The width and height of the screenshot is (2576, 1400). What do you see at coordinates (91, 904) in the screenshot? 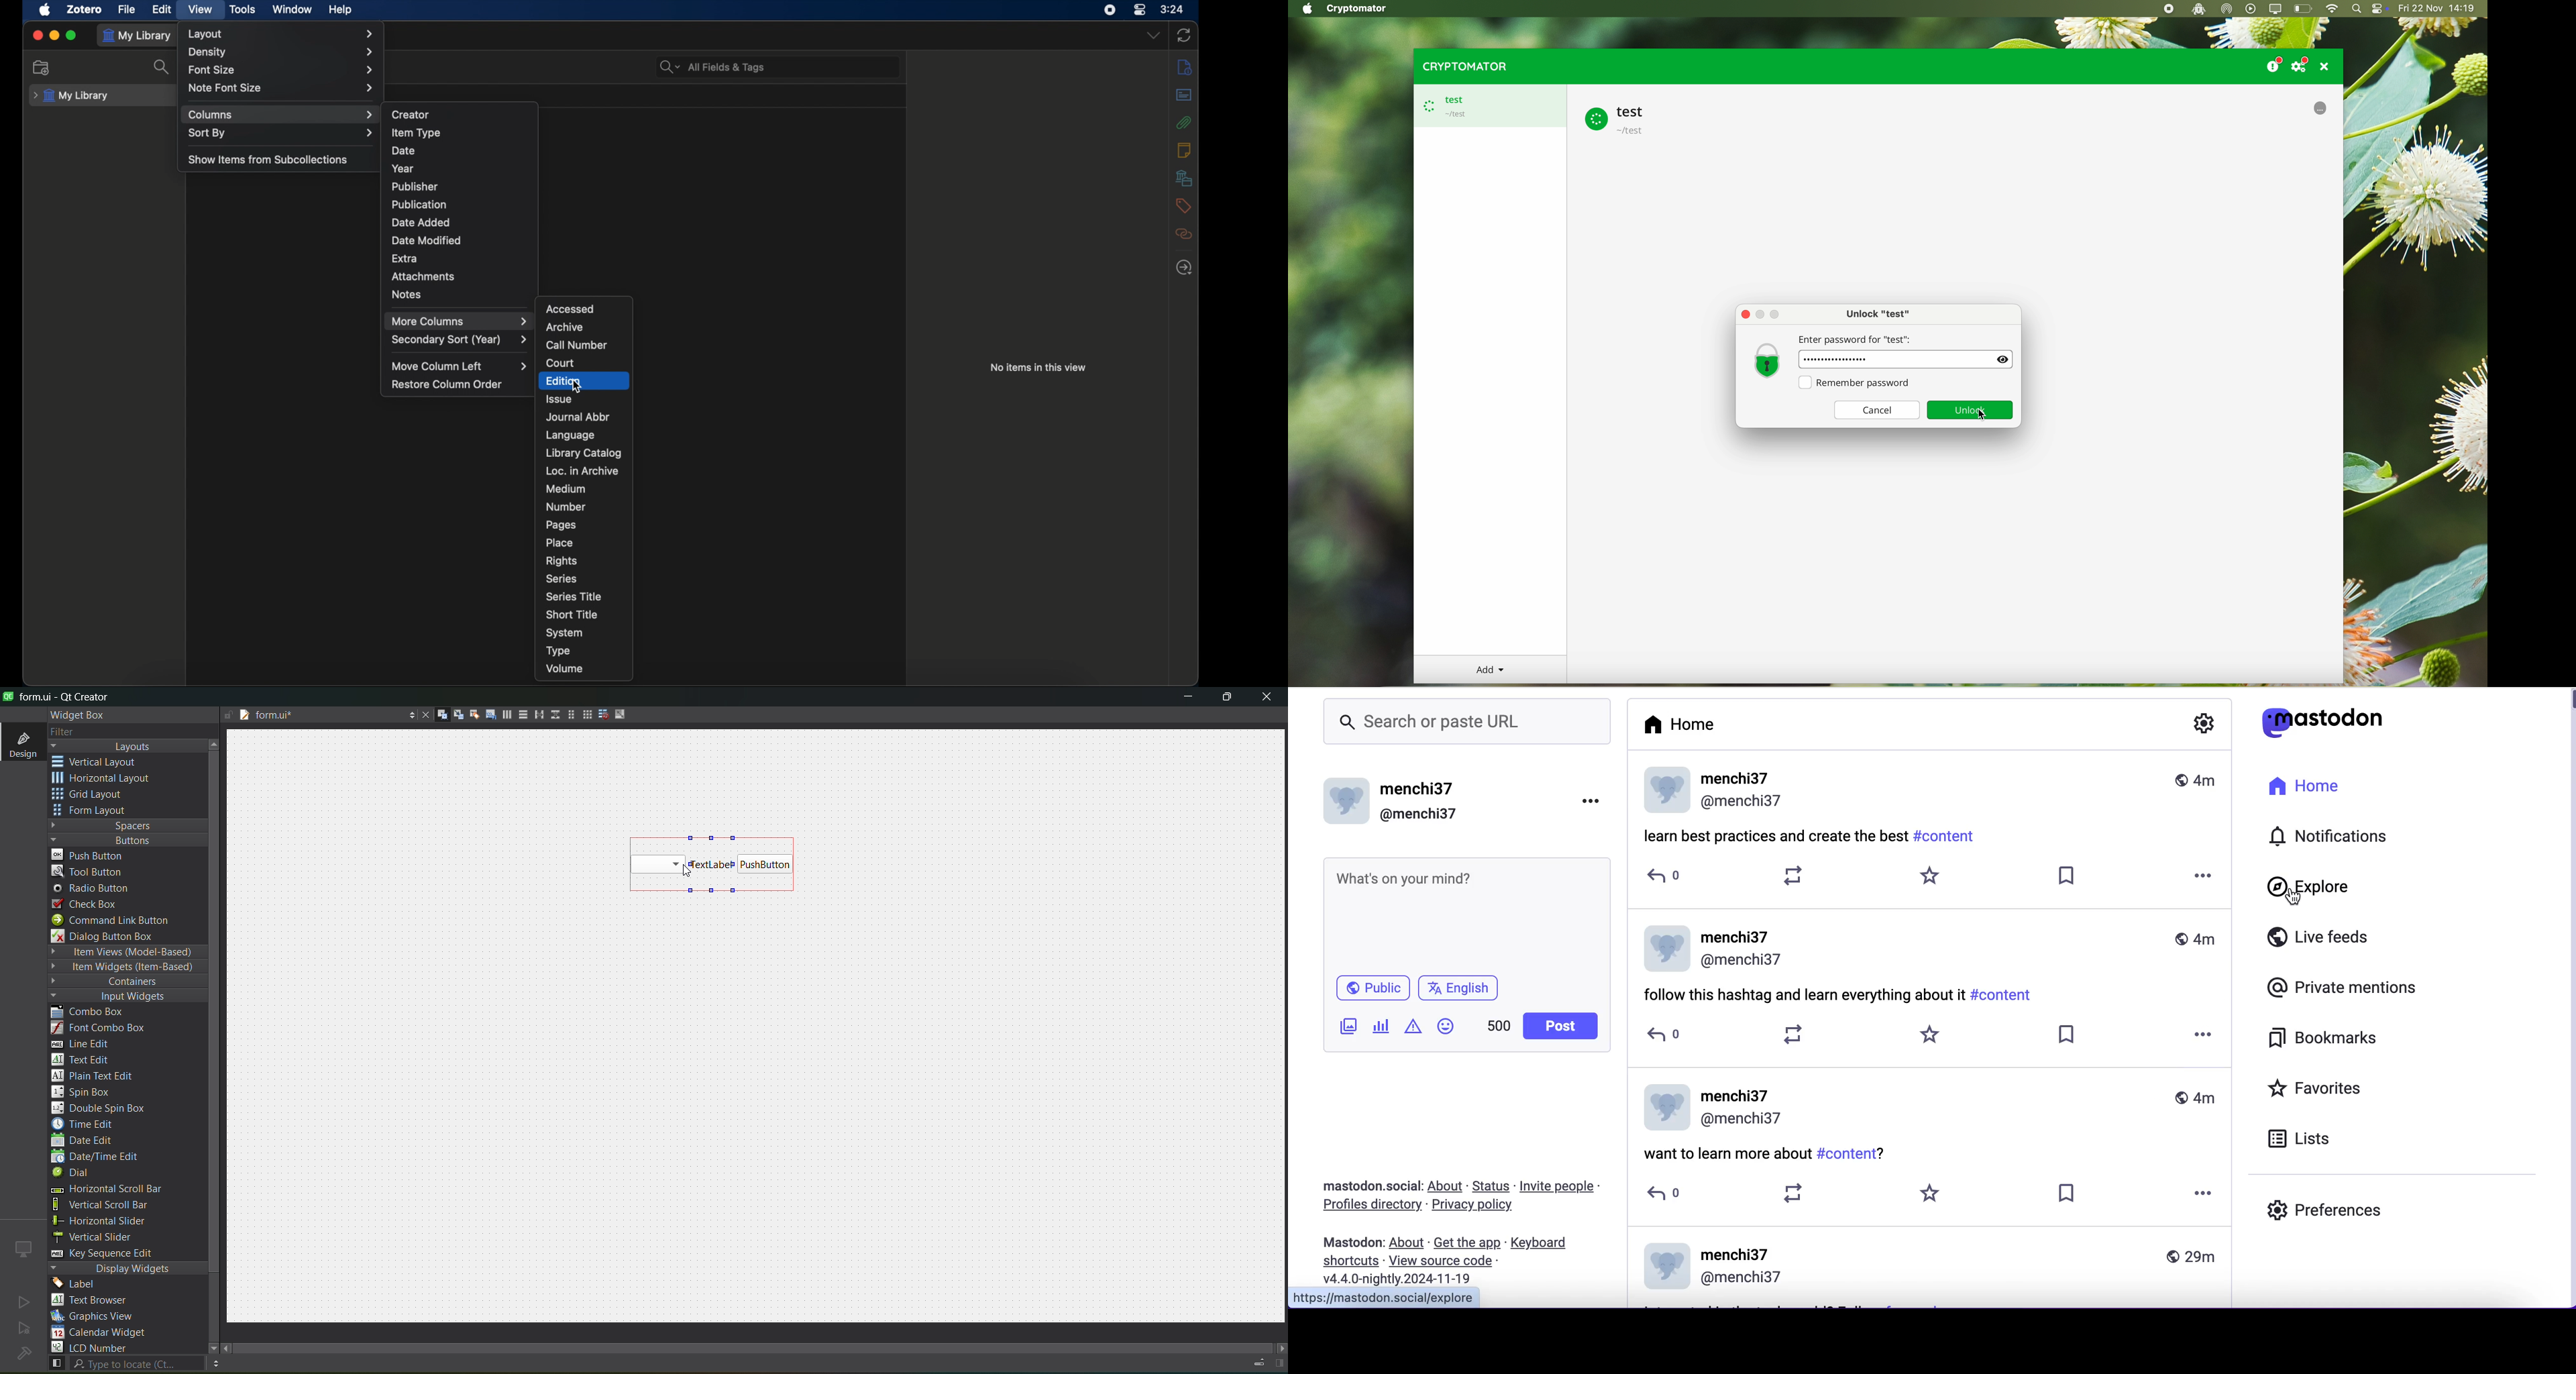
I see `check box` at bounding box center [91, 904].